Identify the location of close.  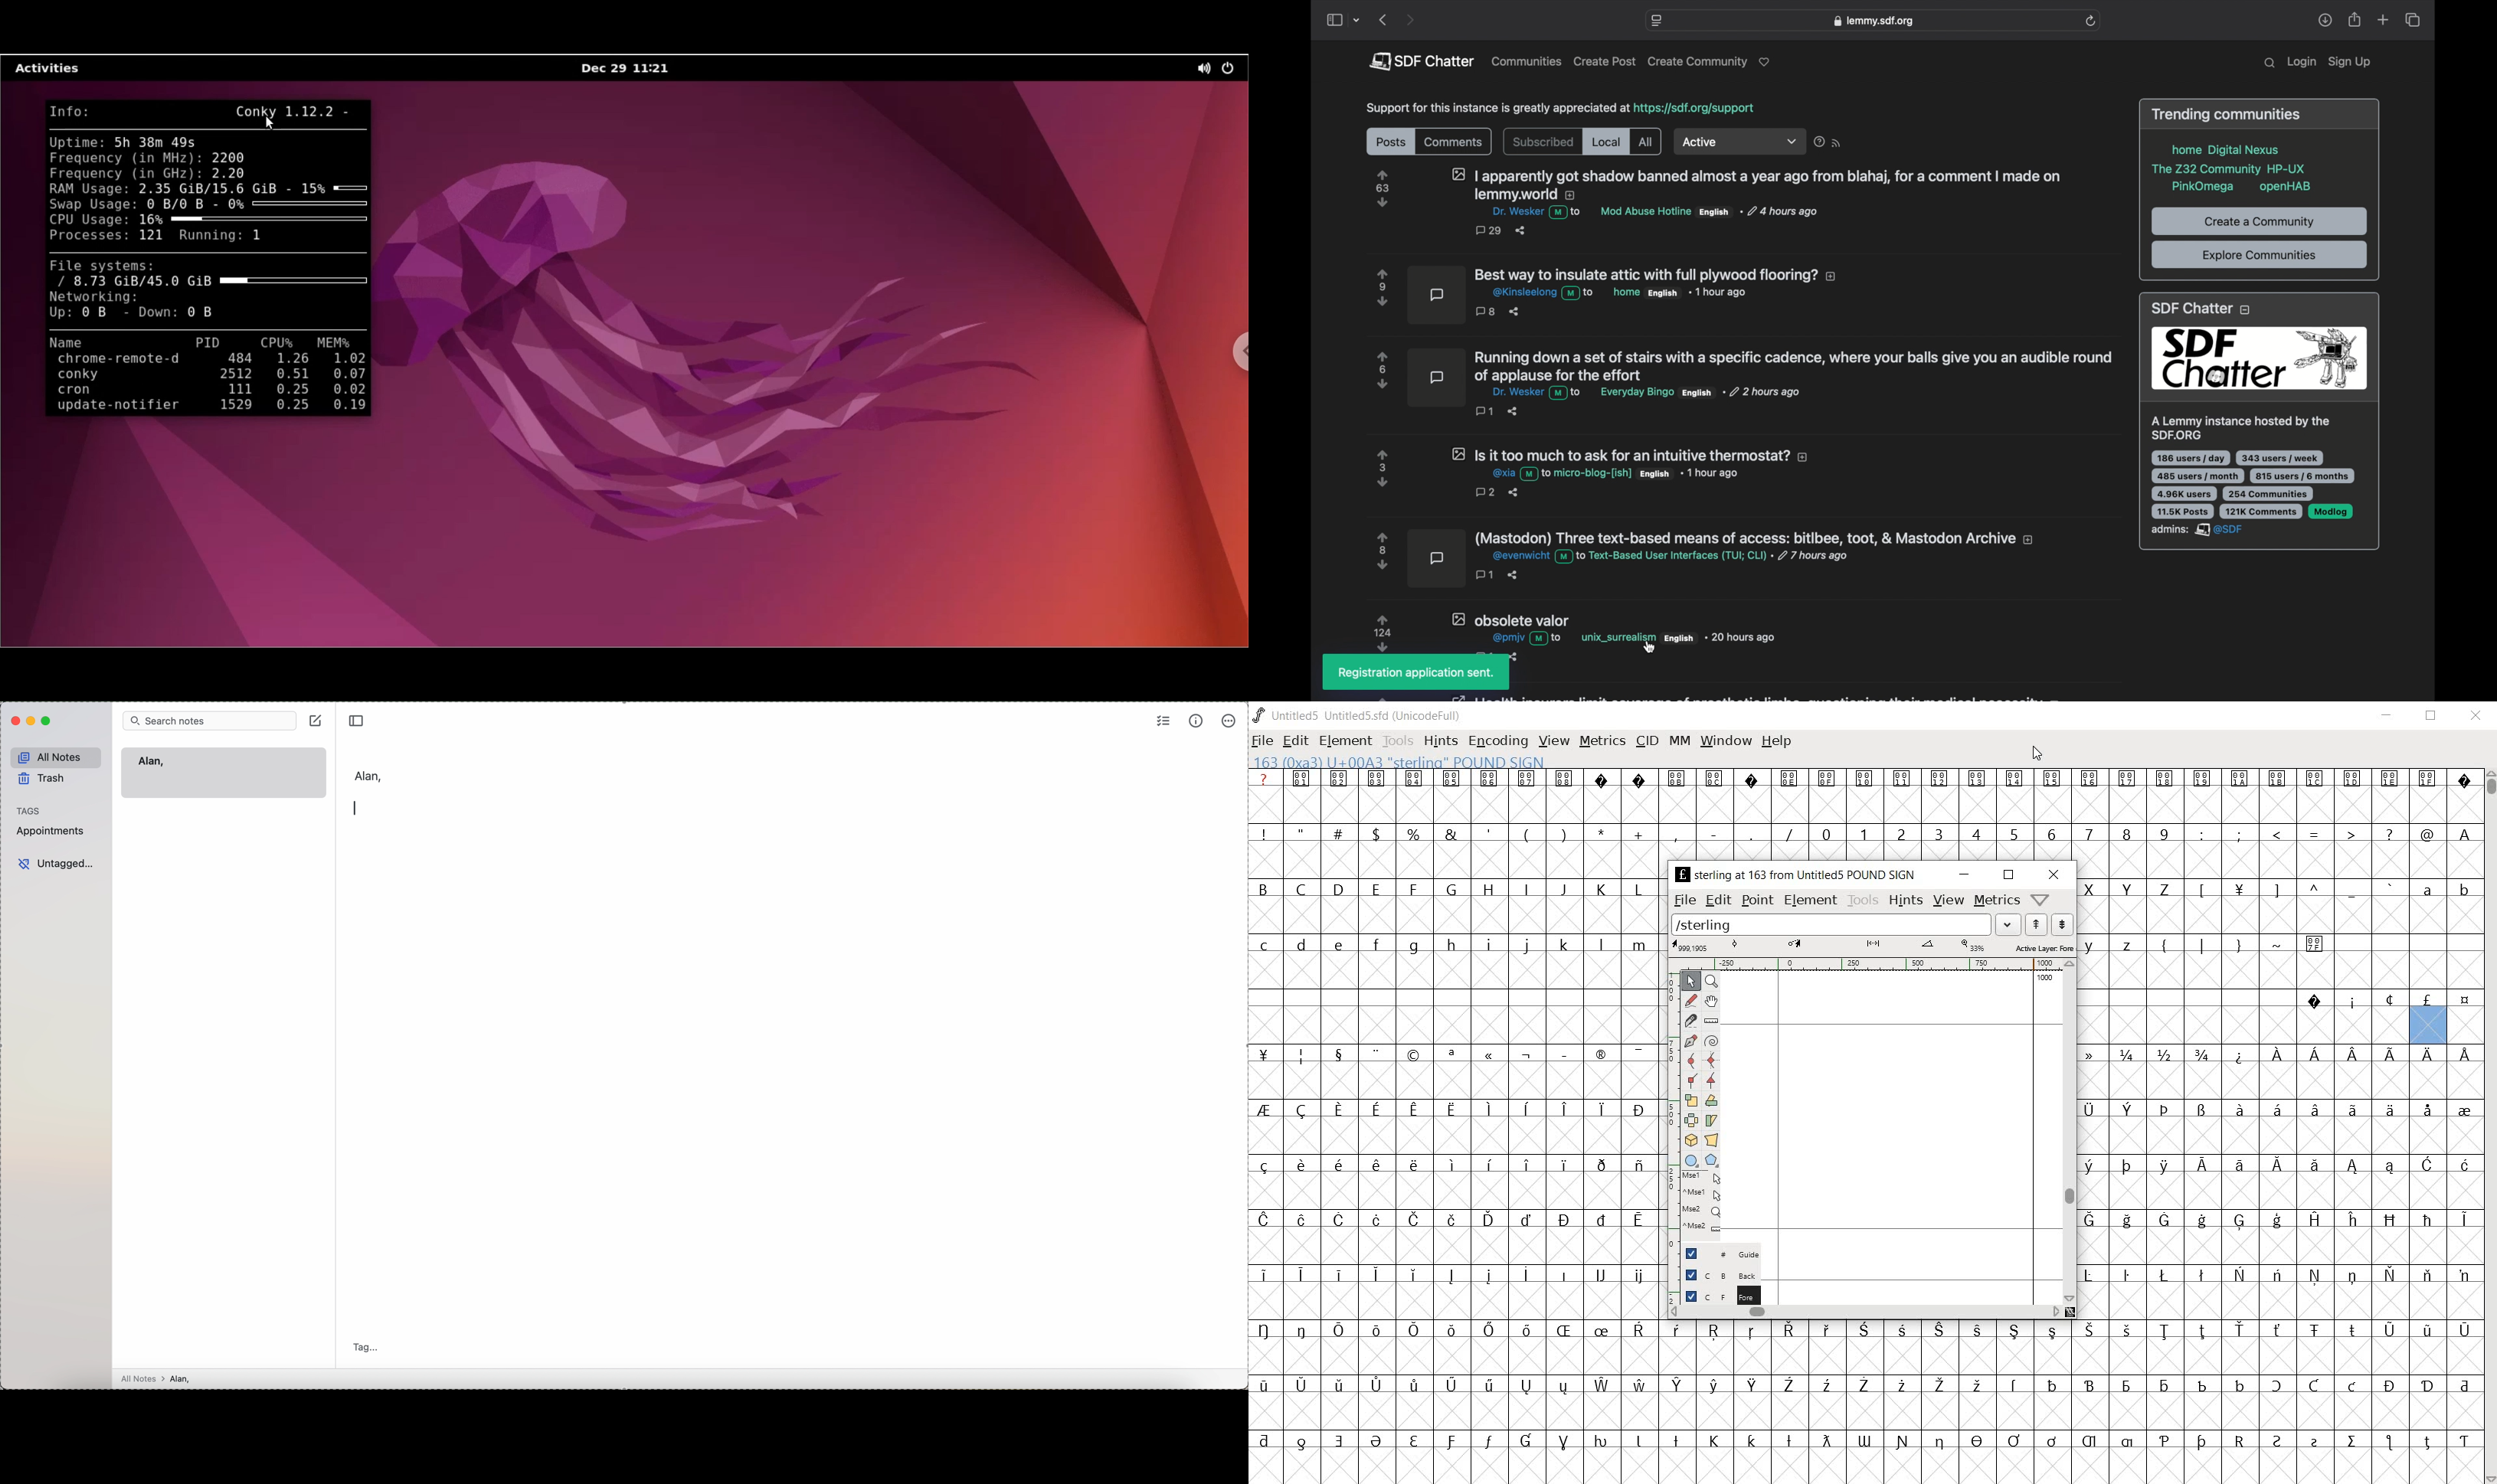
(2477, 717).